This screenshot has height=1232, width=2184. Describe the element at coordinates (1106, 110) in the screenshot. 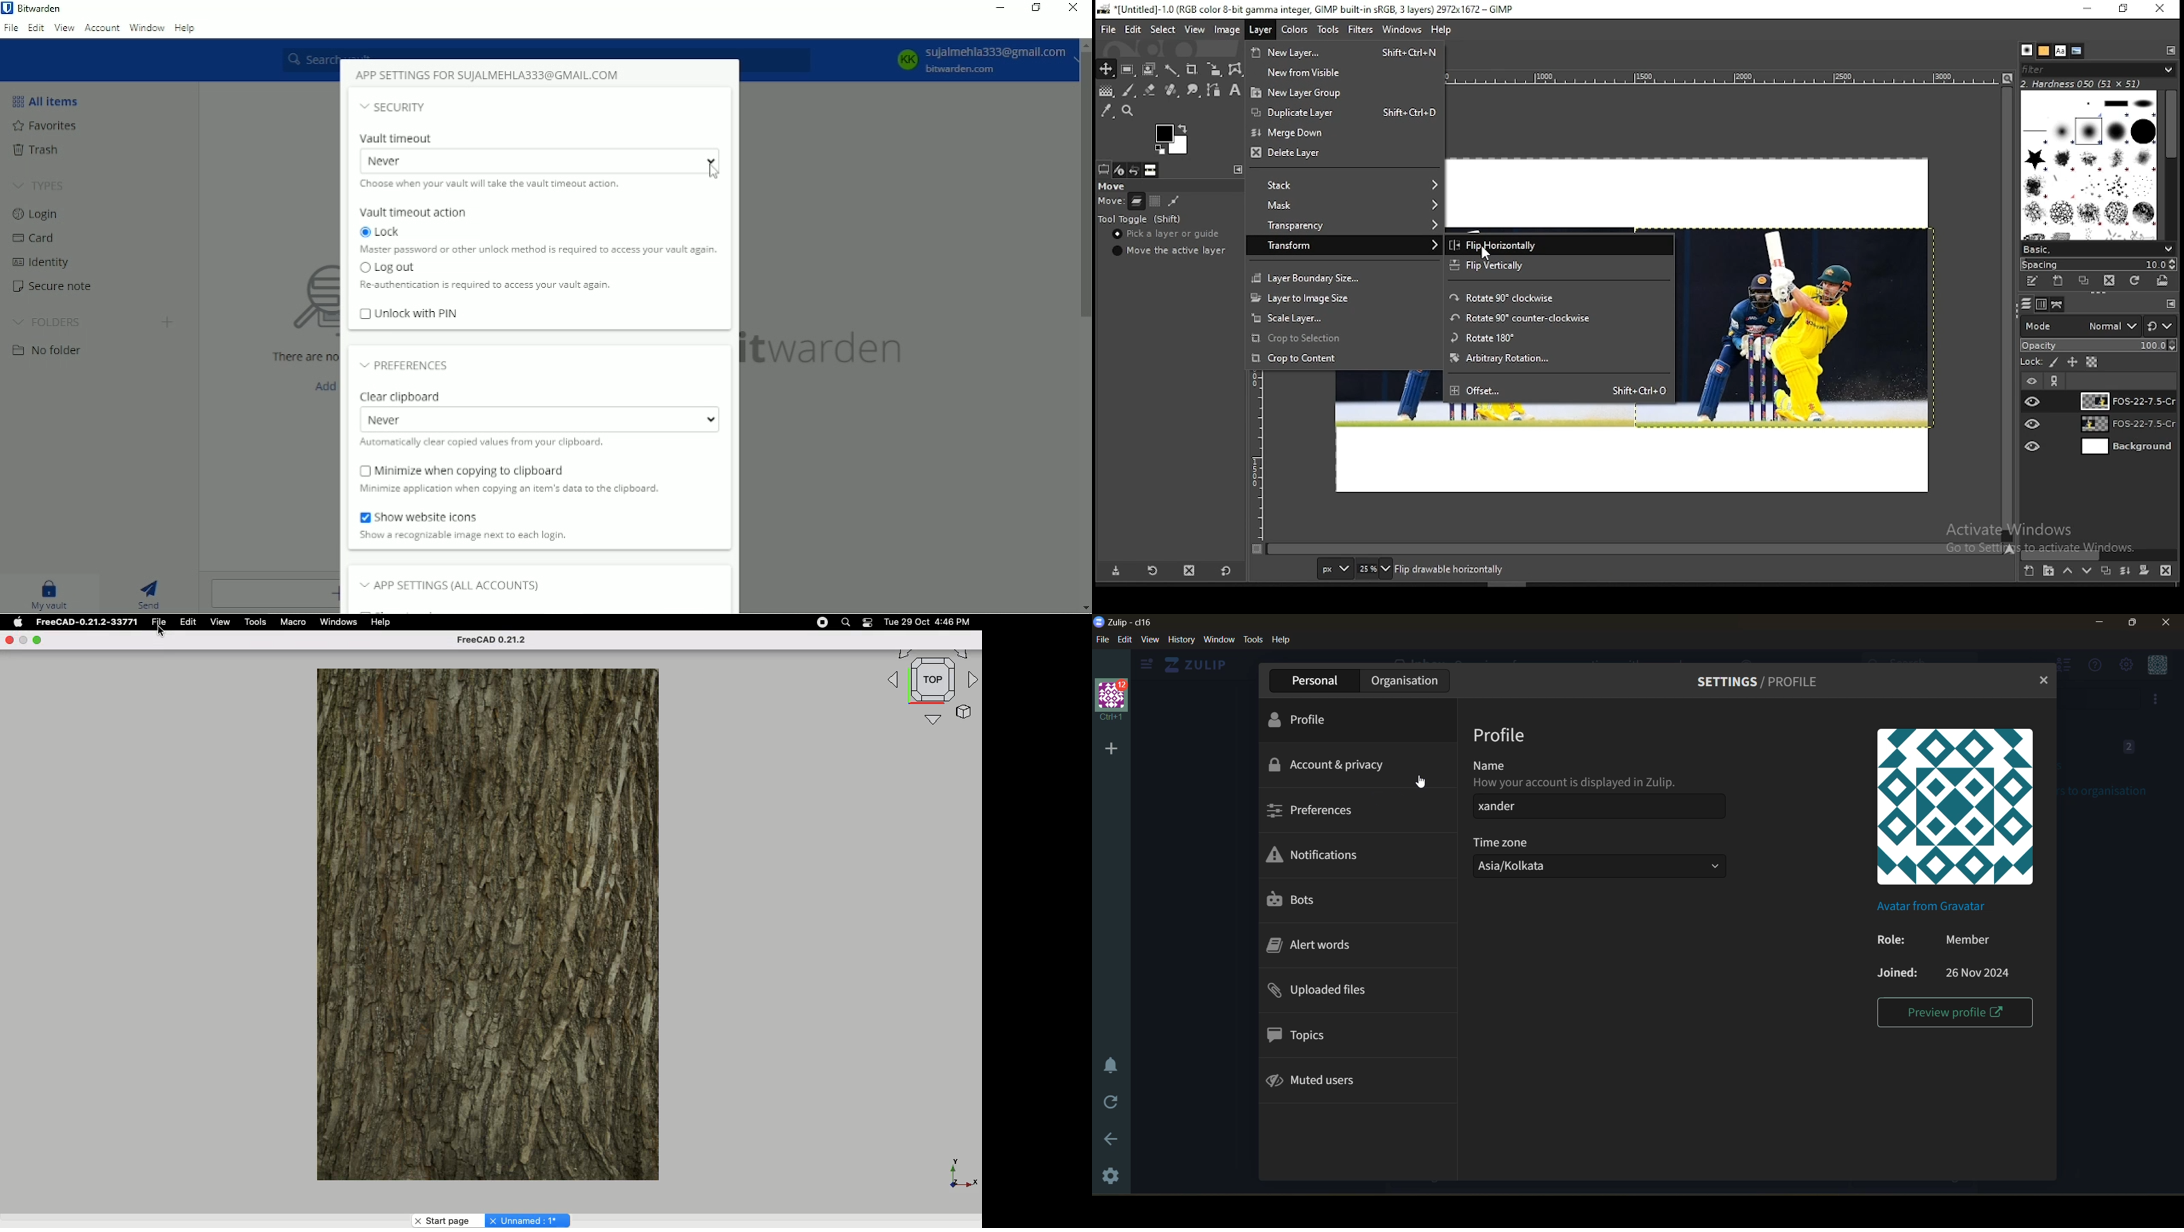

I see `color picker tool` at that location.